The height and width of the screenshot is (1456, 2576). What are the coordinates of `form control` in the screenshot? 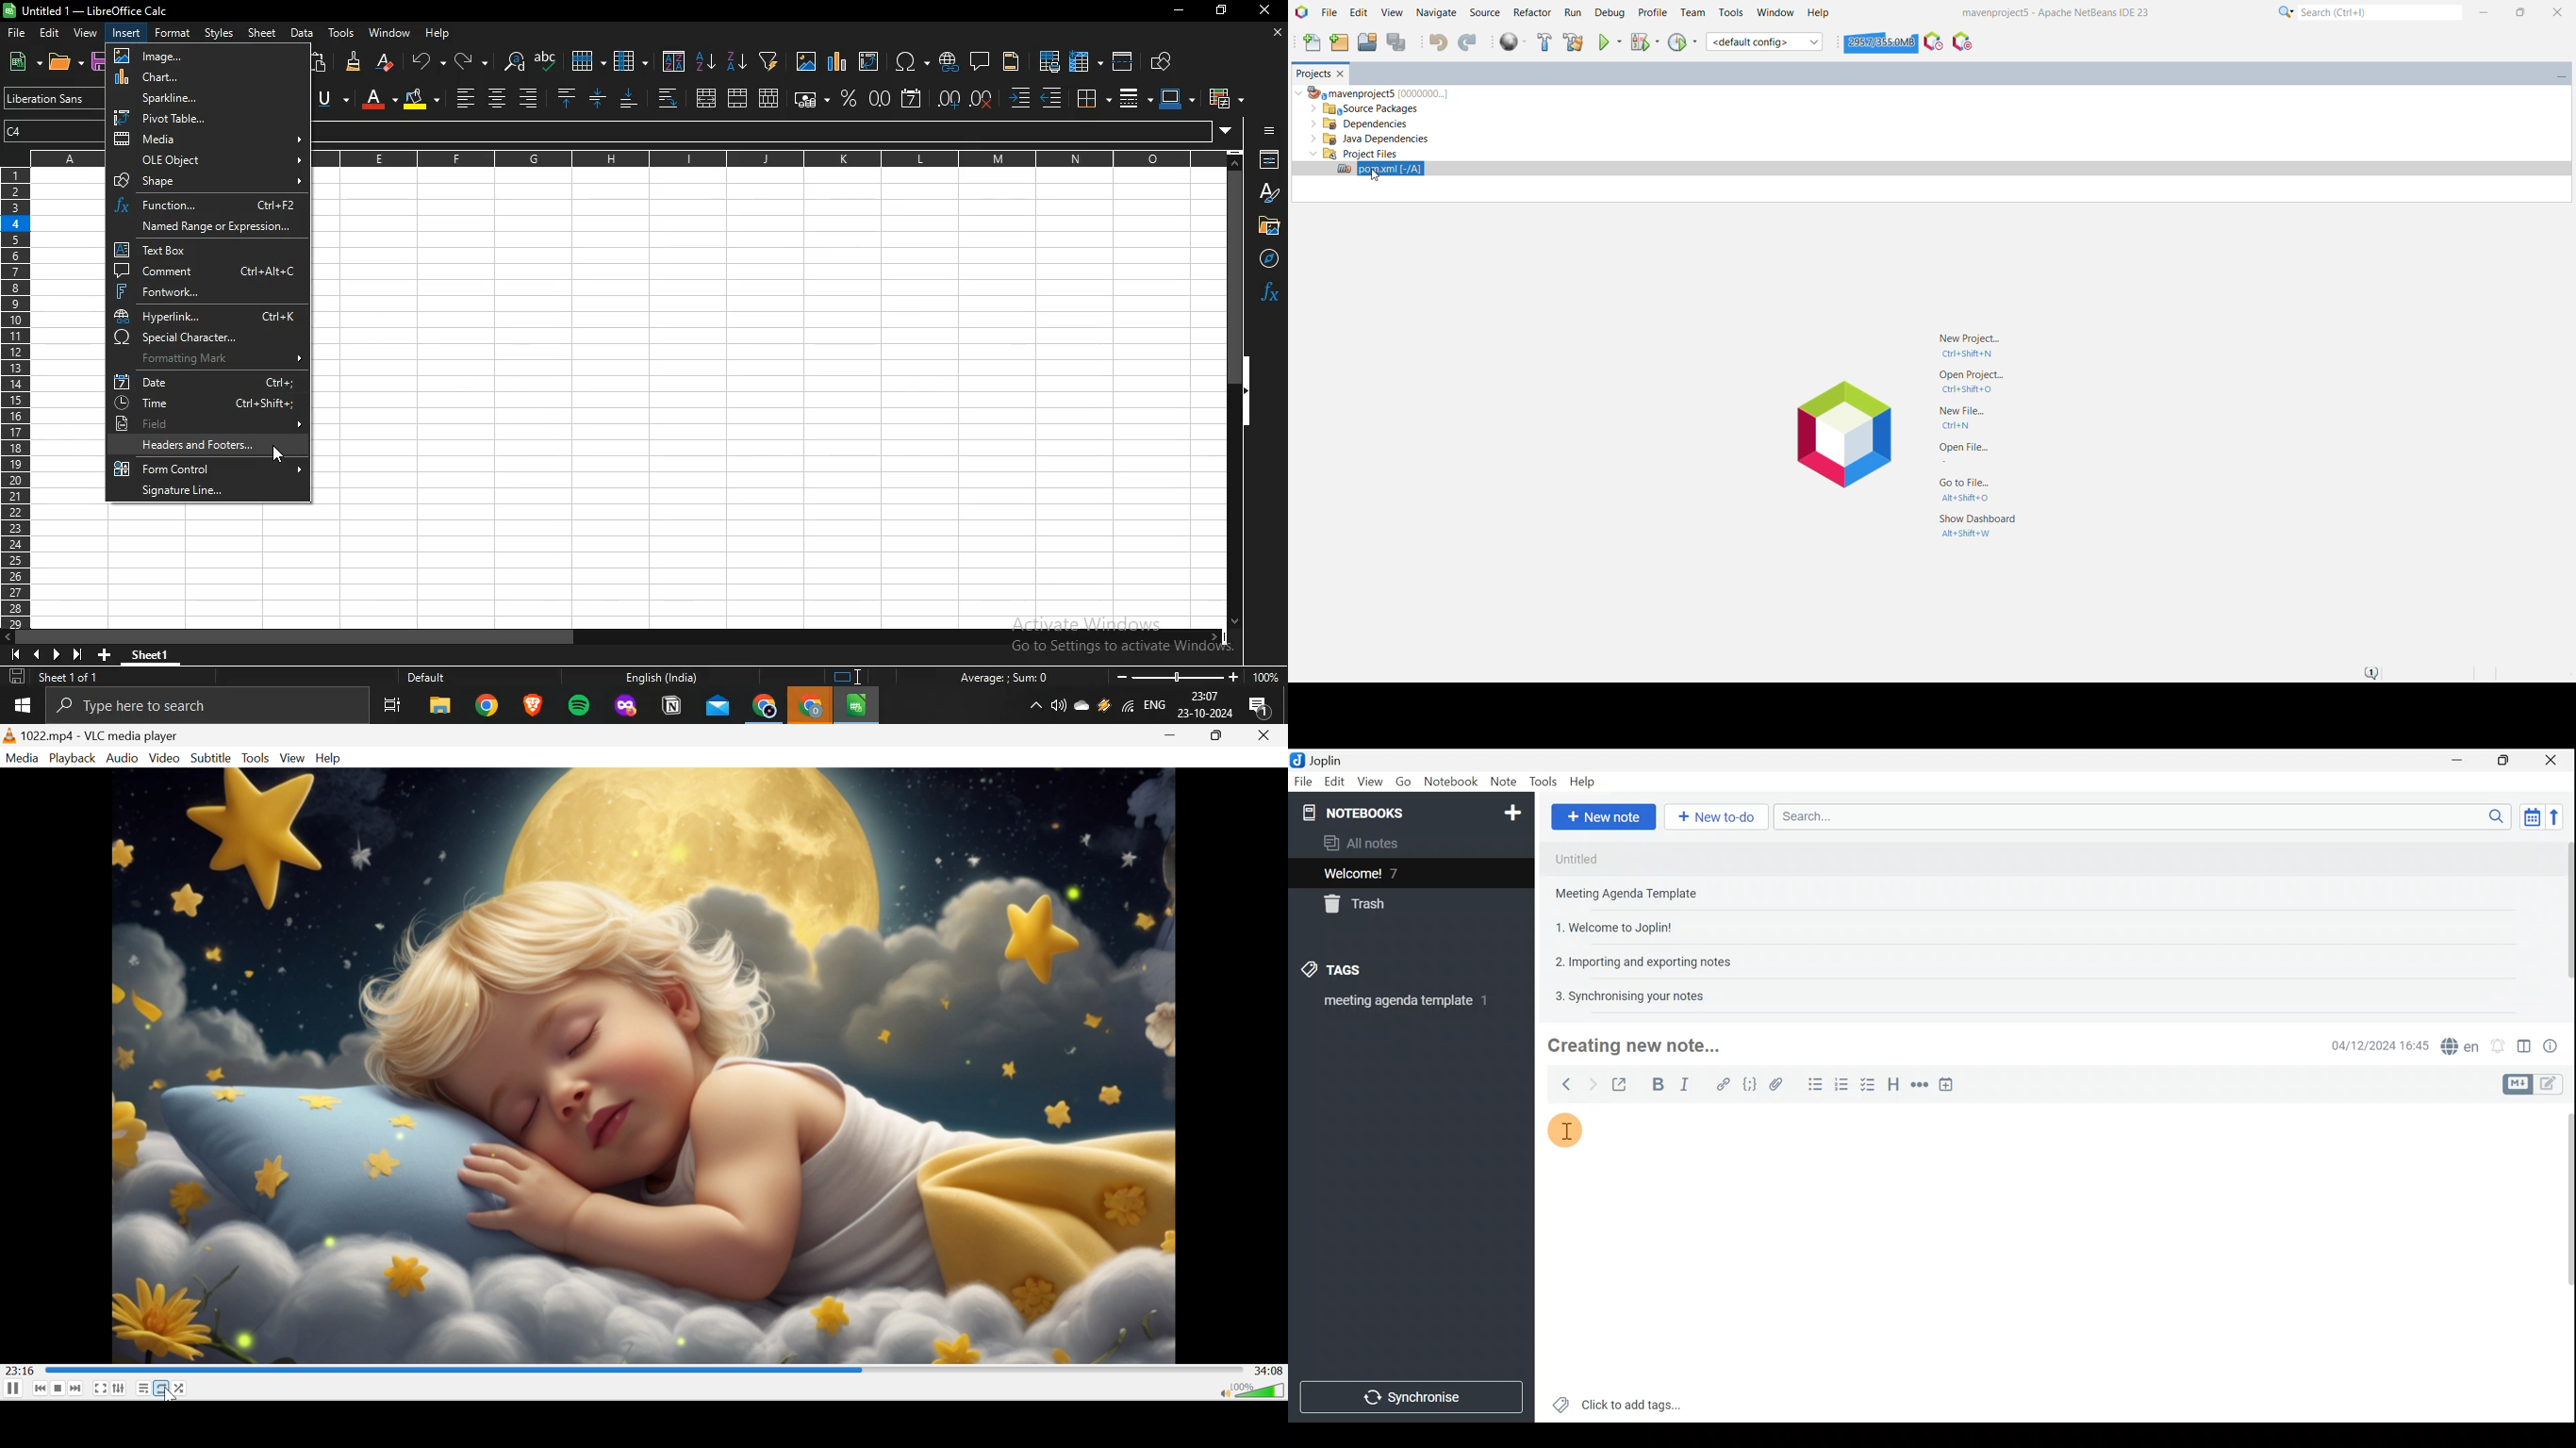 It's located at (206, 469).